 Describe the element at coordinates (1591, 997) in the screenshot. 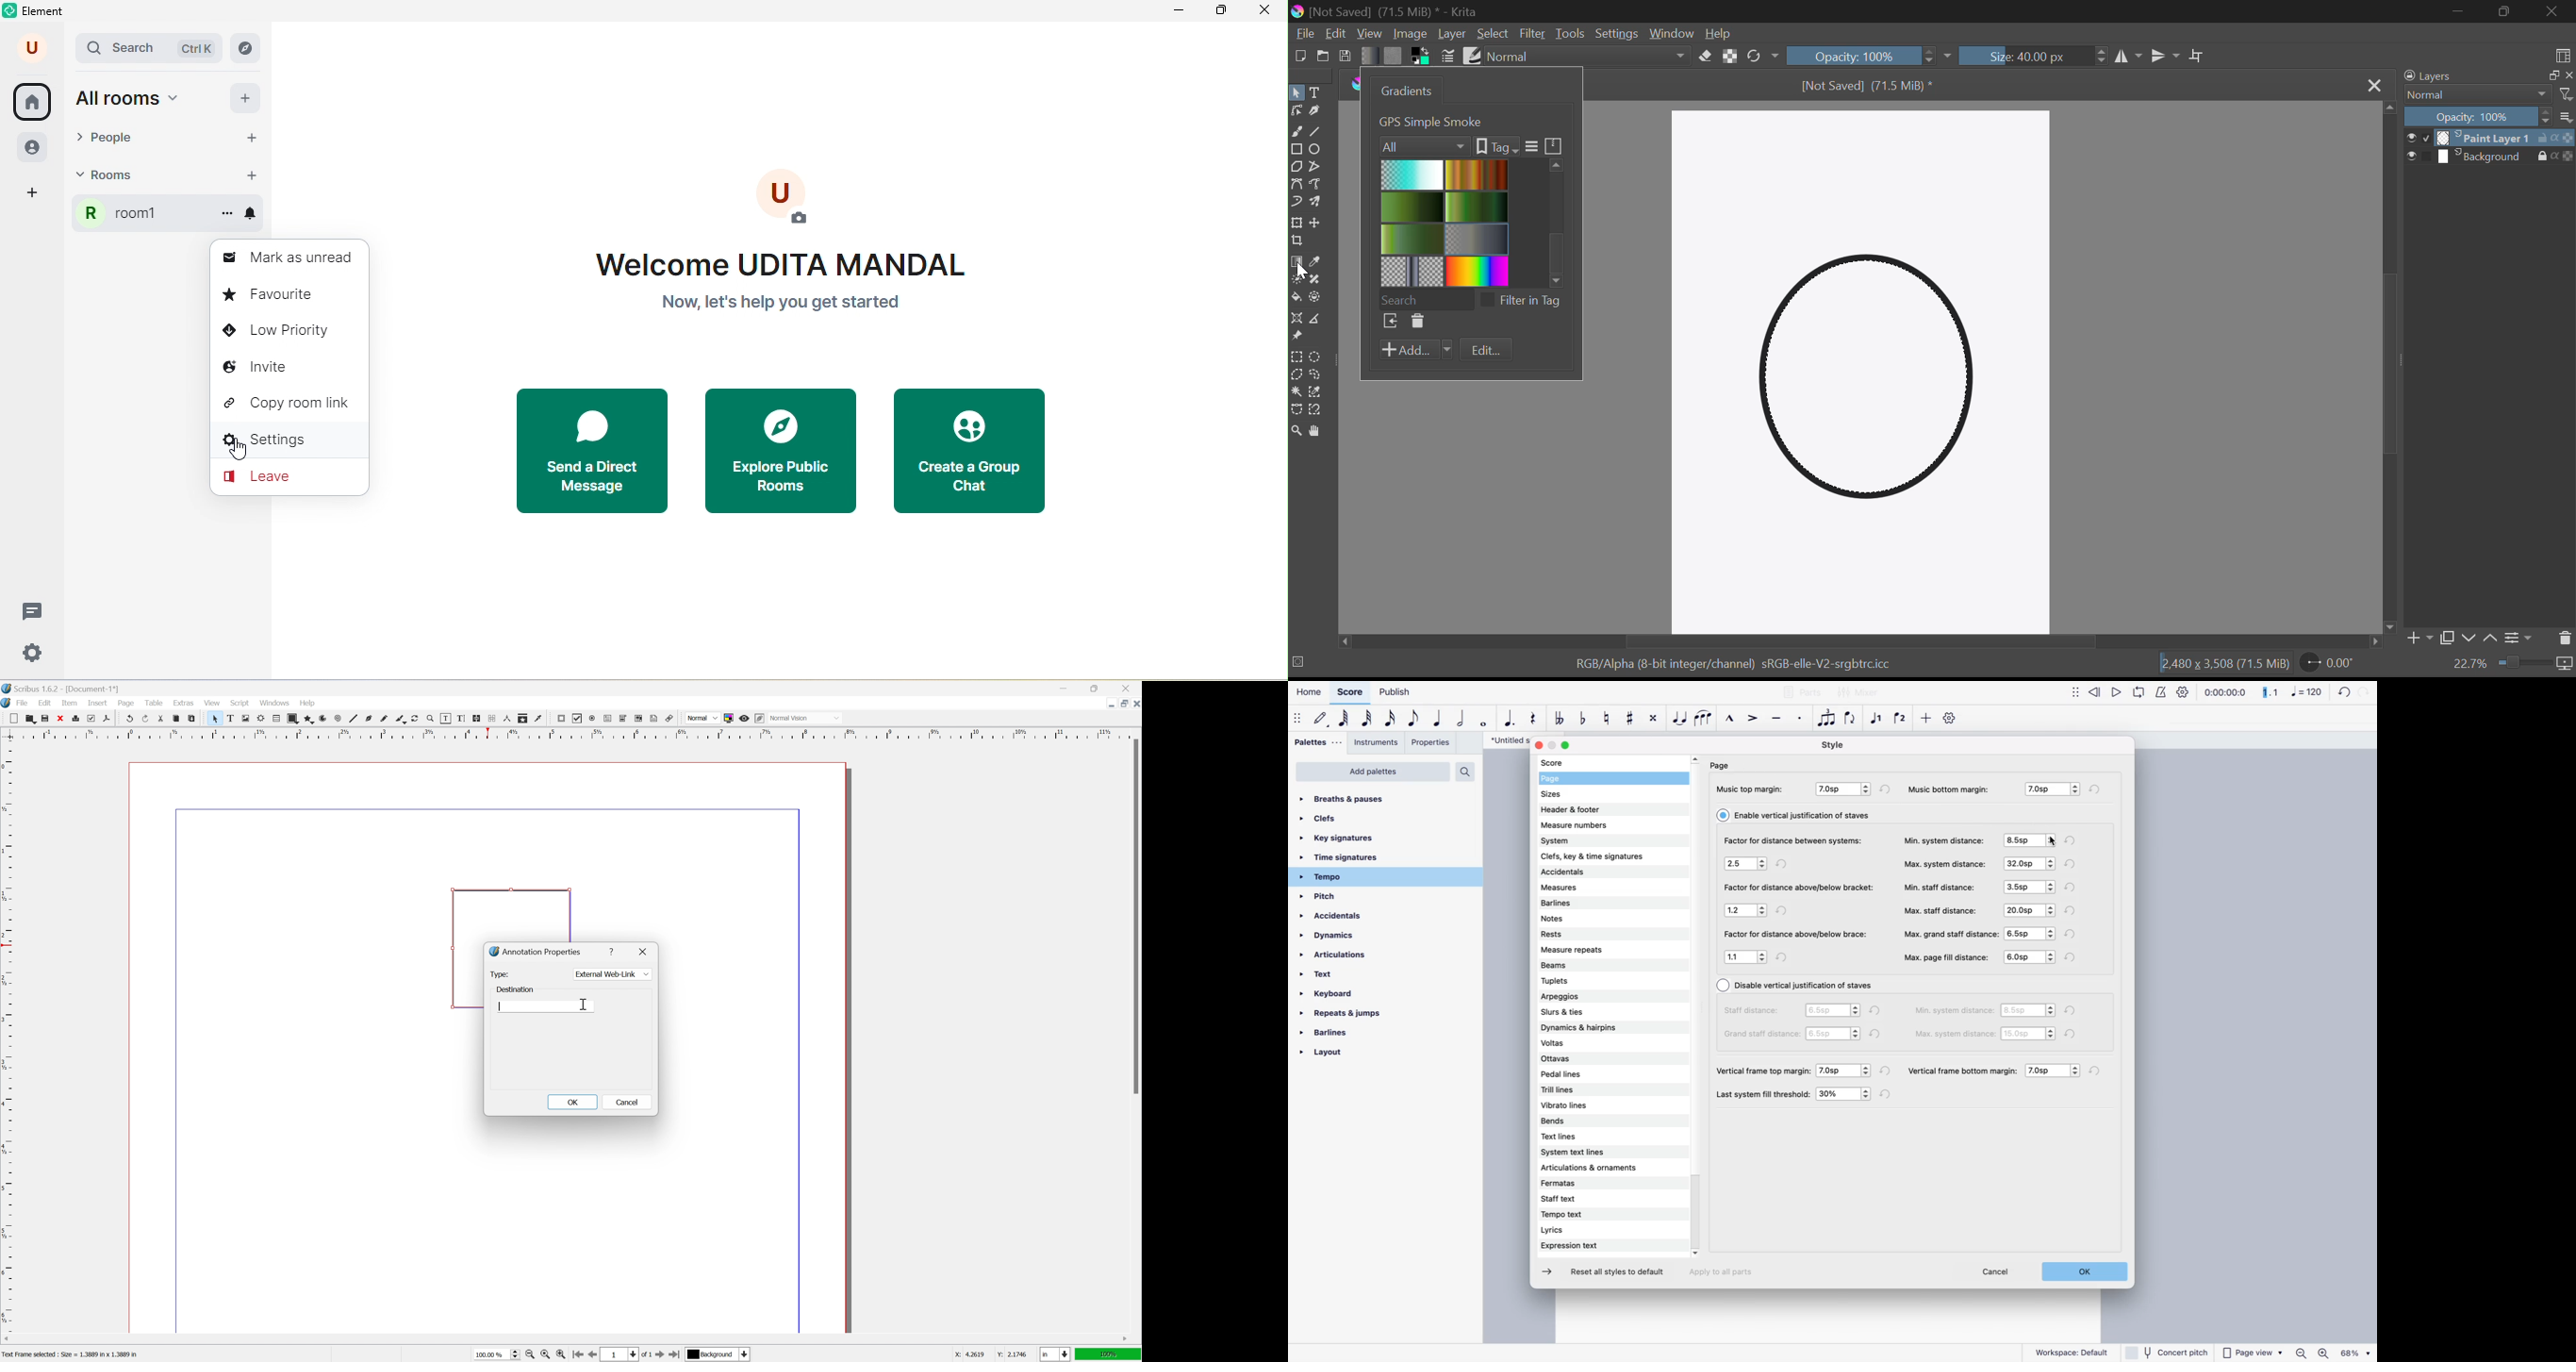

I see `arpeggios` at that location.